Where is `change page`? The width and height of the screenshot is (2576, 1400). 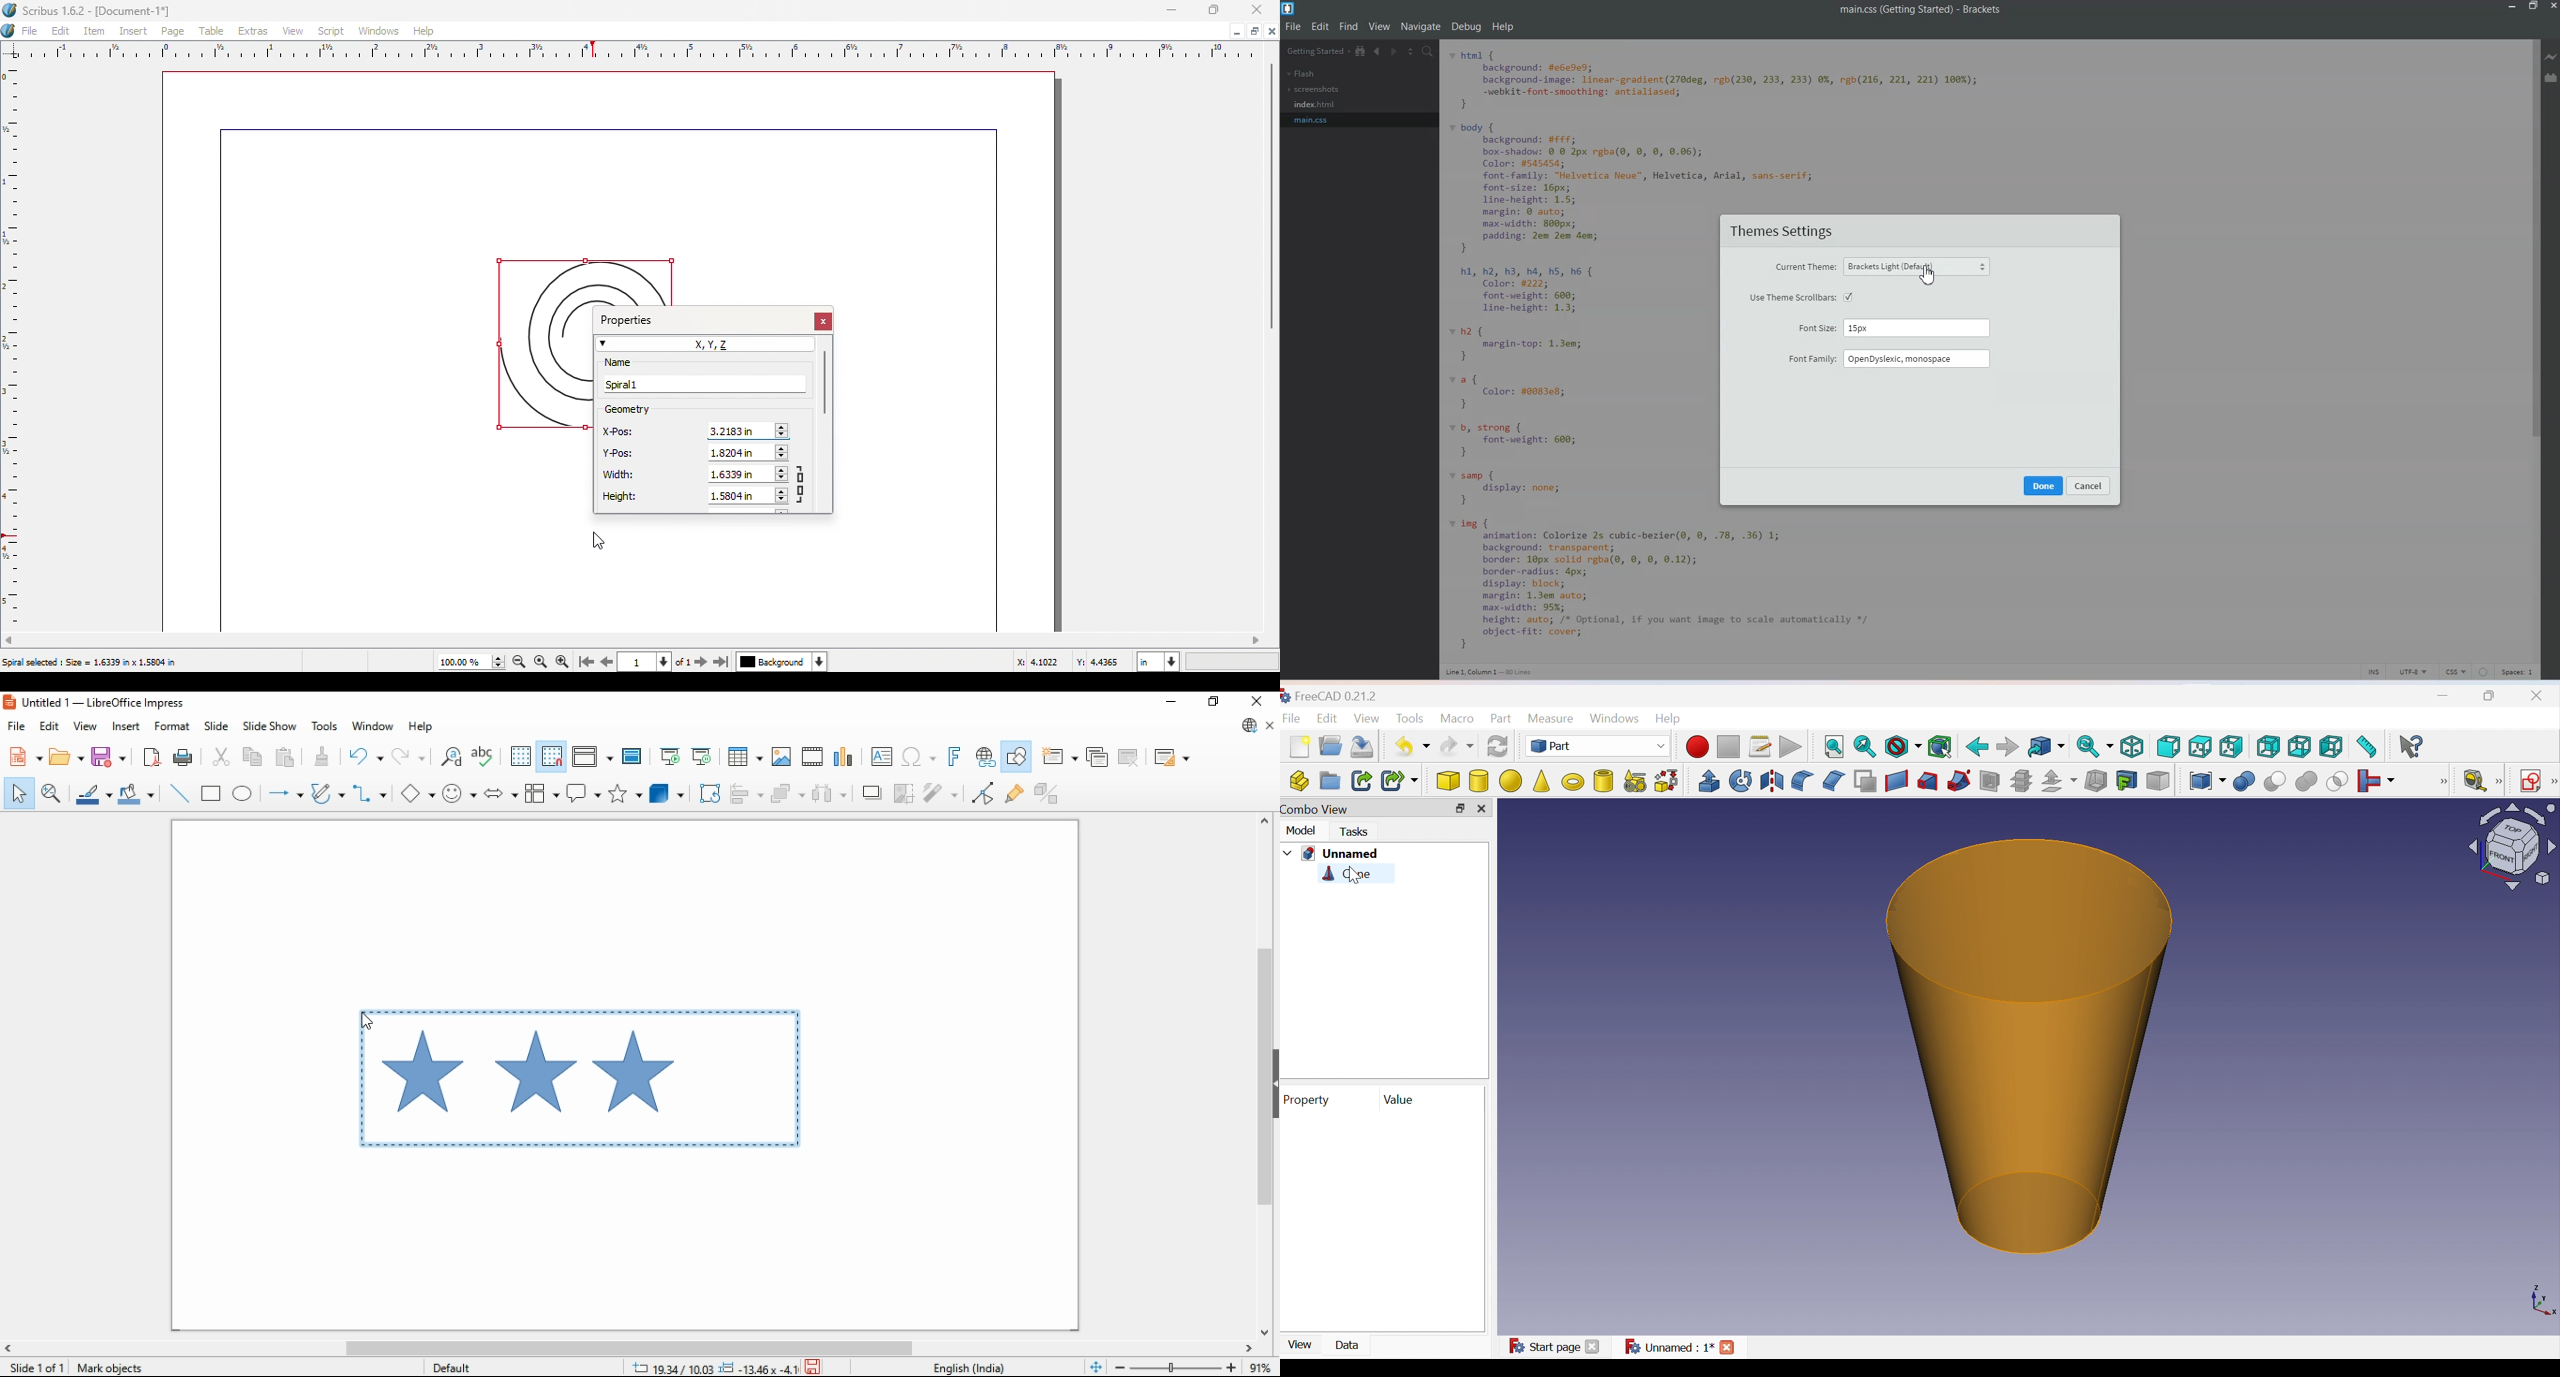 change page is located at coordinates (665, 663).